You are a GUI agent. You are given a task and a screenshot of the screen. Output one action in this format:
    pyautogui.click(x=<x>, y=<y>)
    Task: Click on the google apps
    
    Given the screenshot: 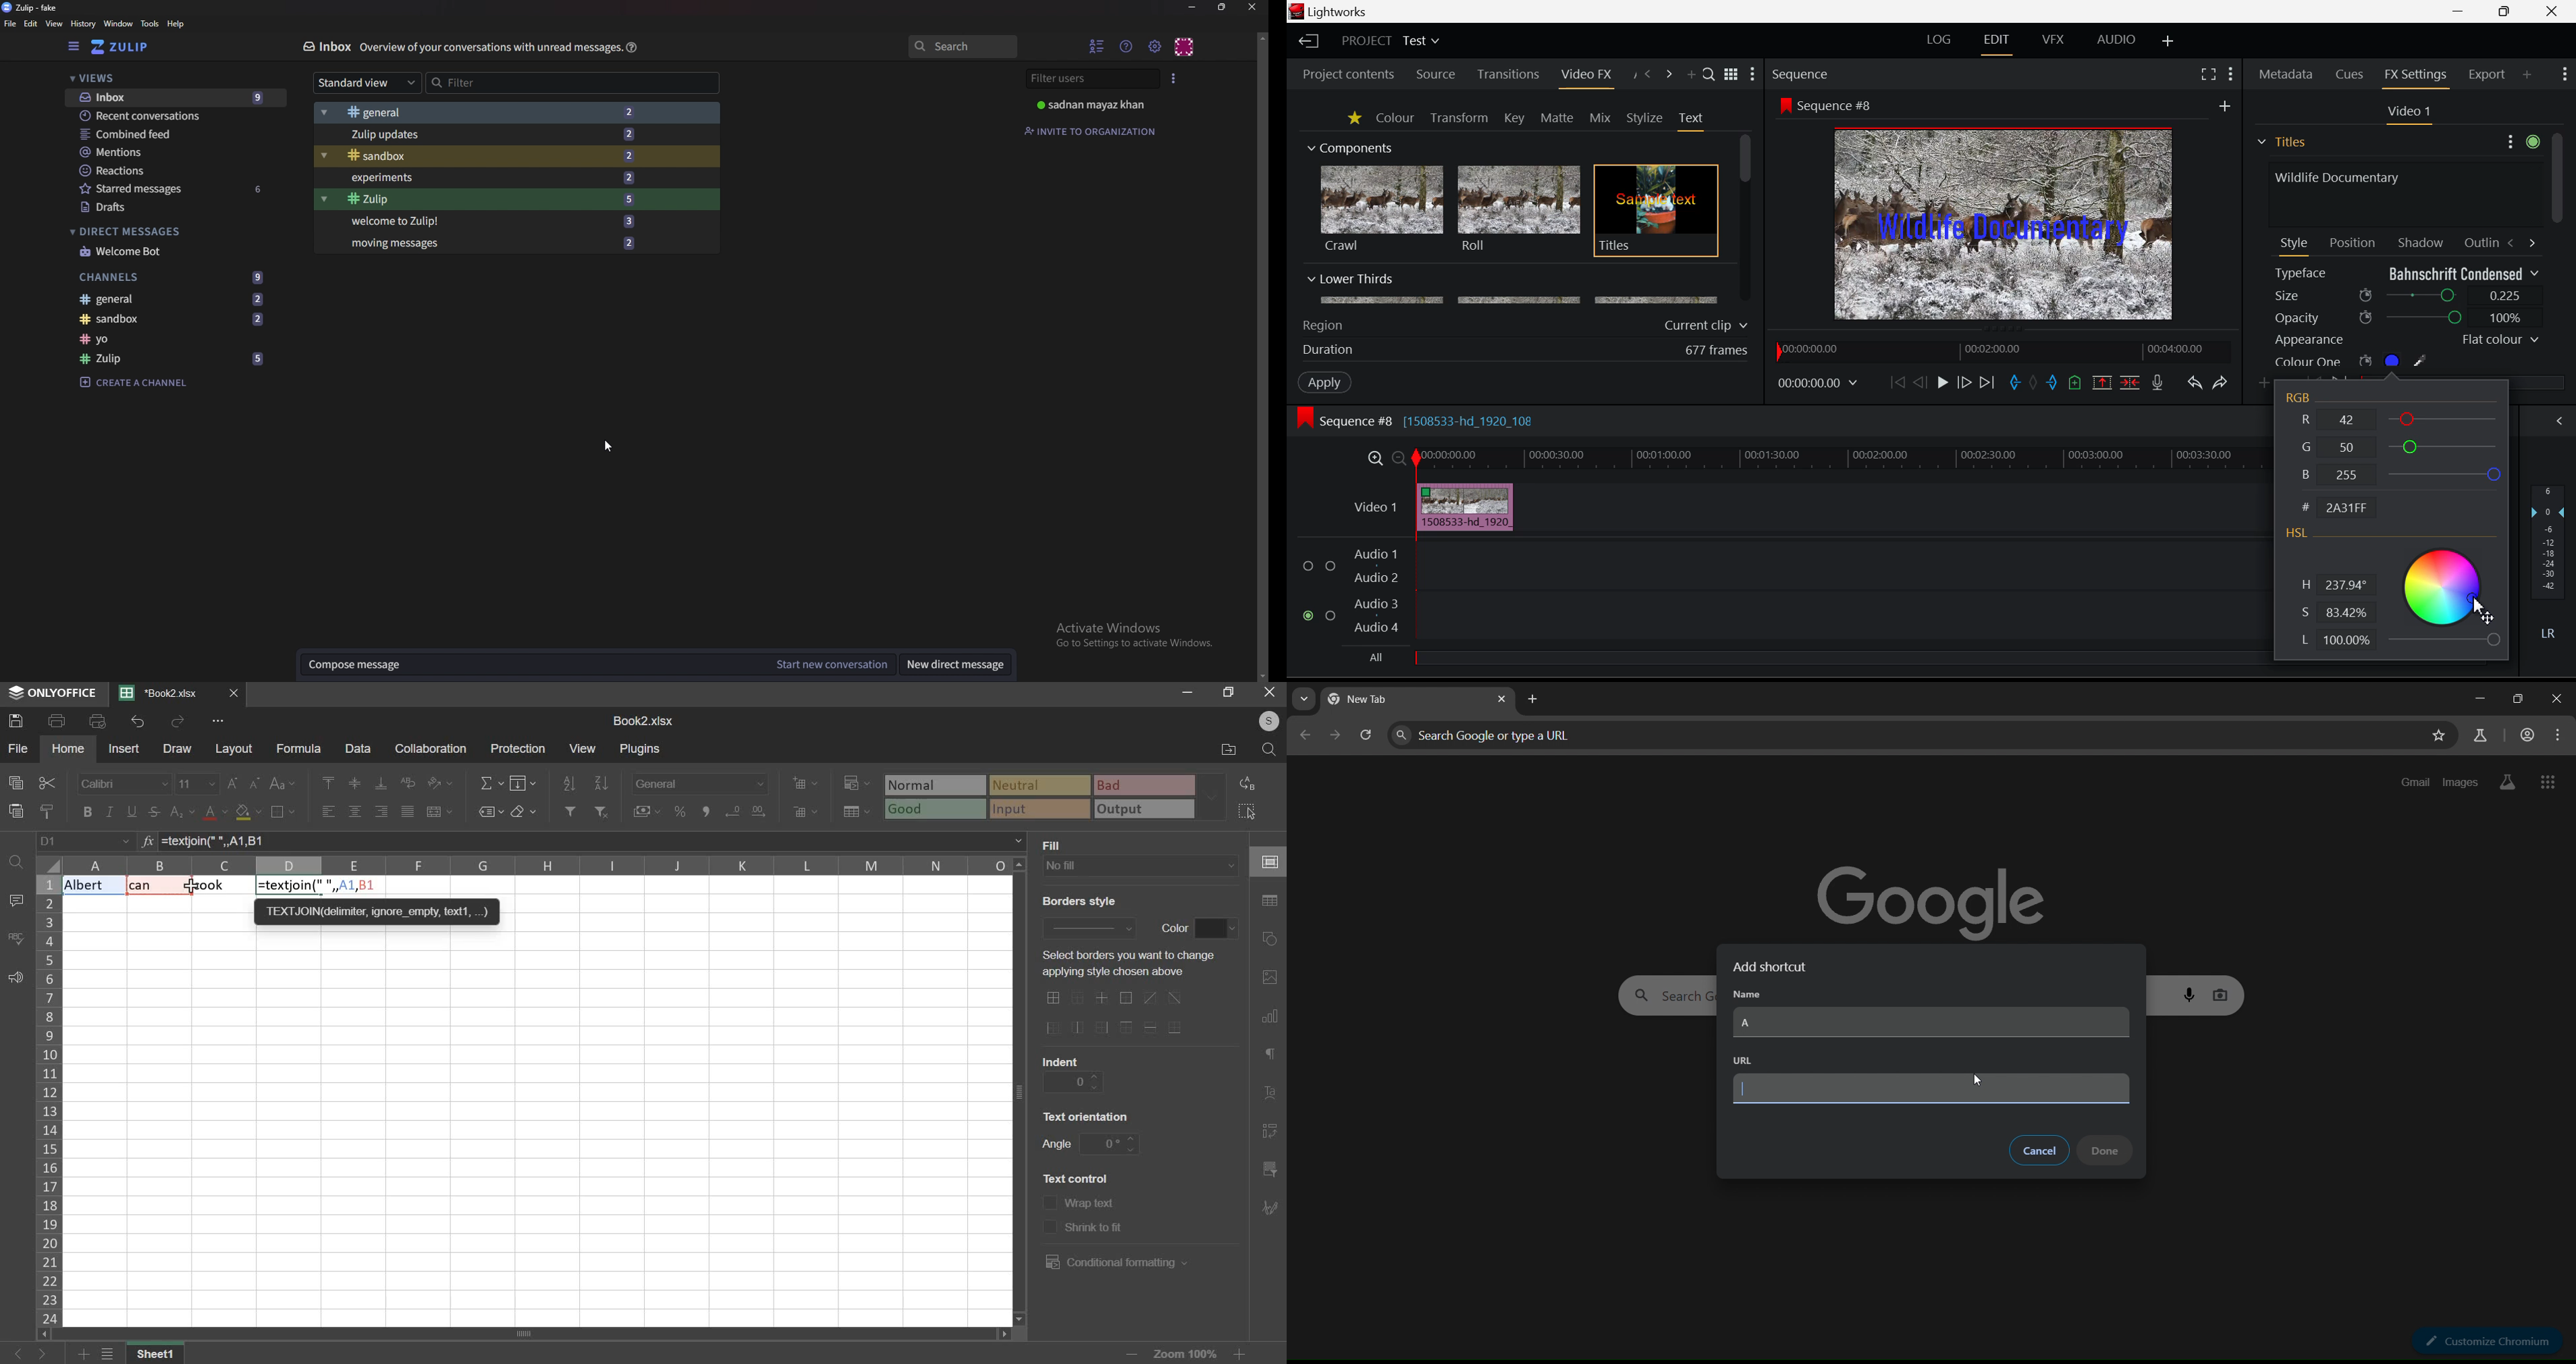 What is the action you would take?
    pyautogui.click(x=2550, y=781)
    